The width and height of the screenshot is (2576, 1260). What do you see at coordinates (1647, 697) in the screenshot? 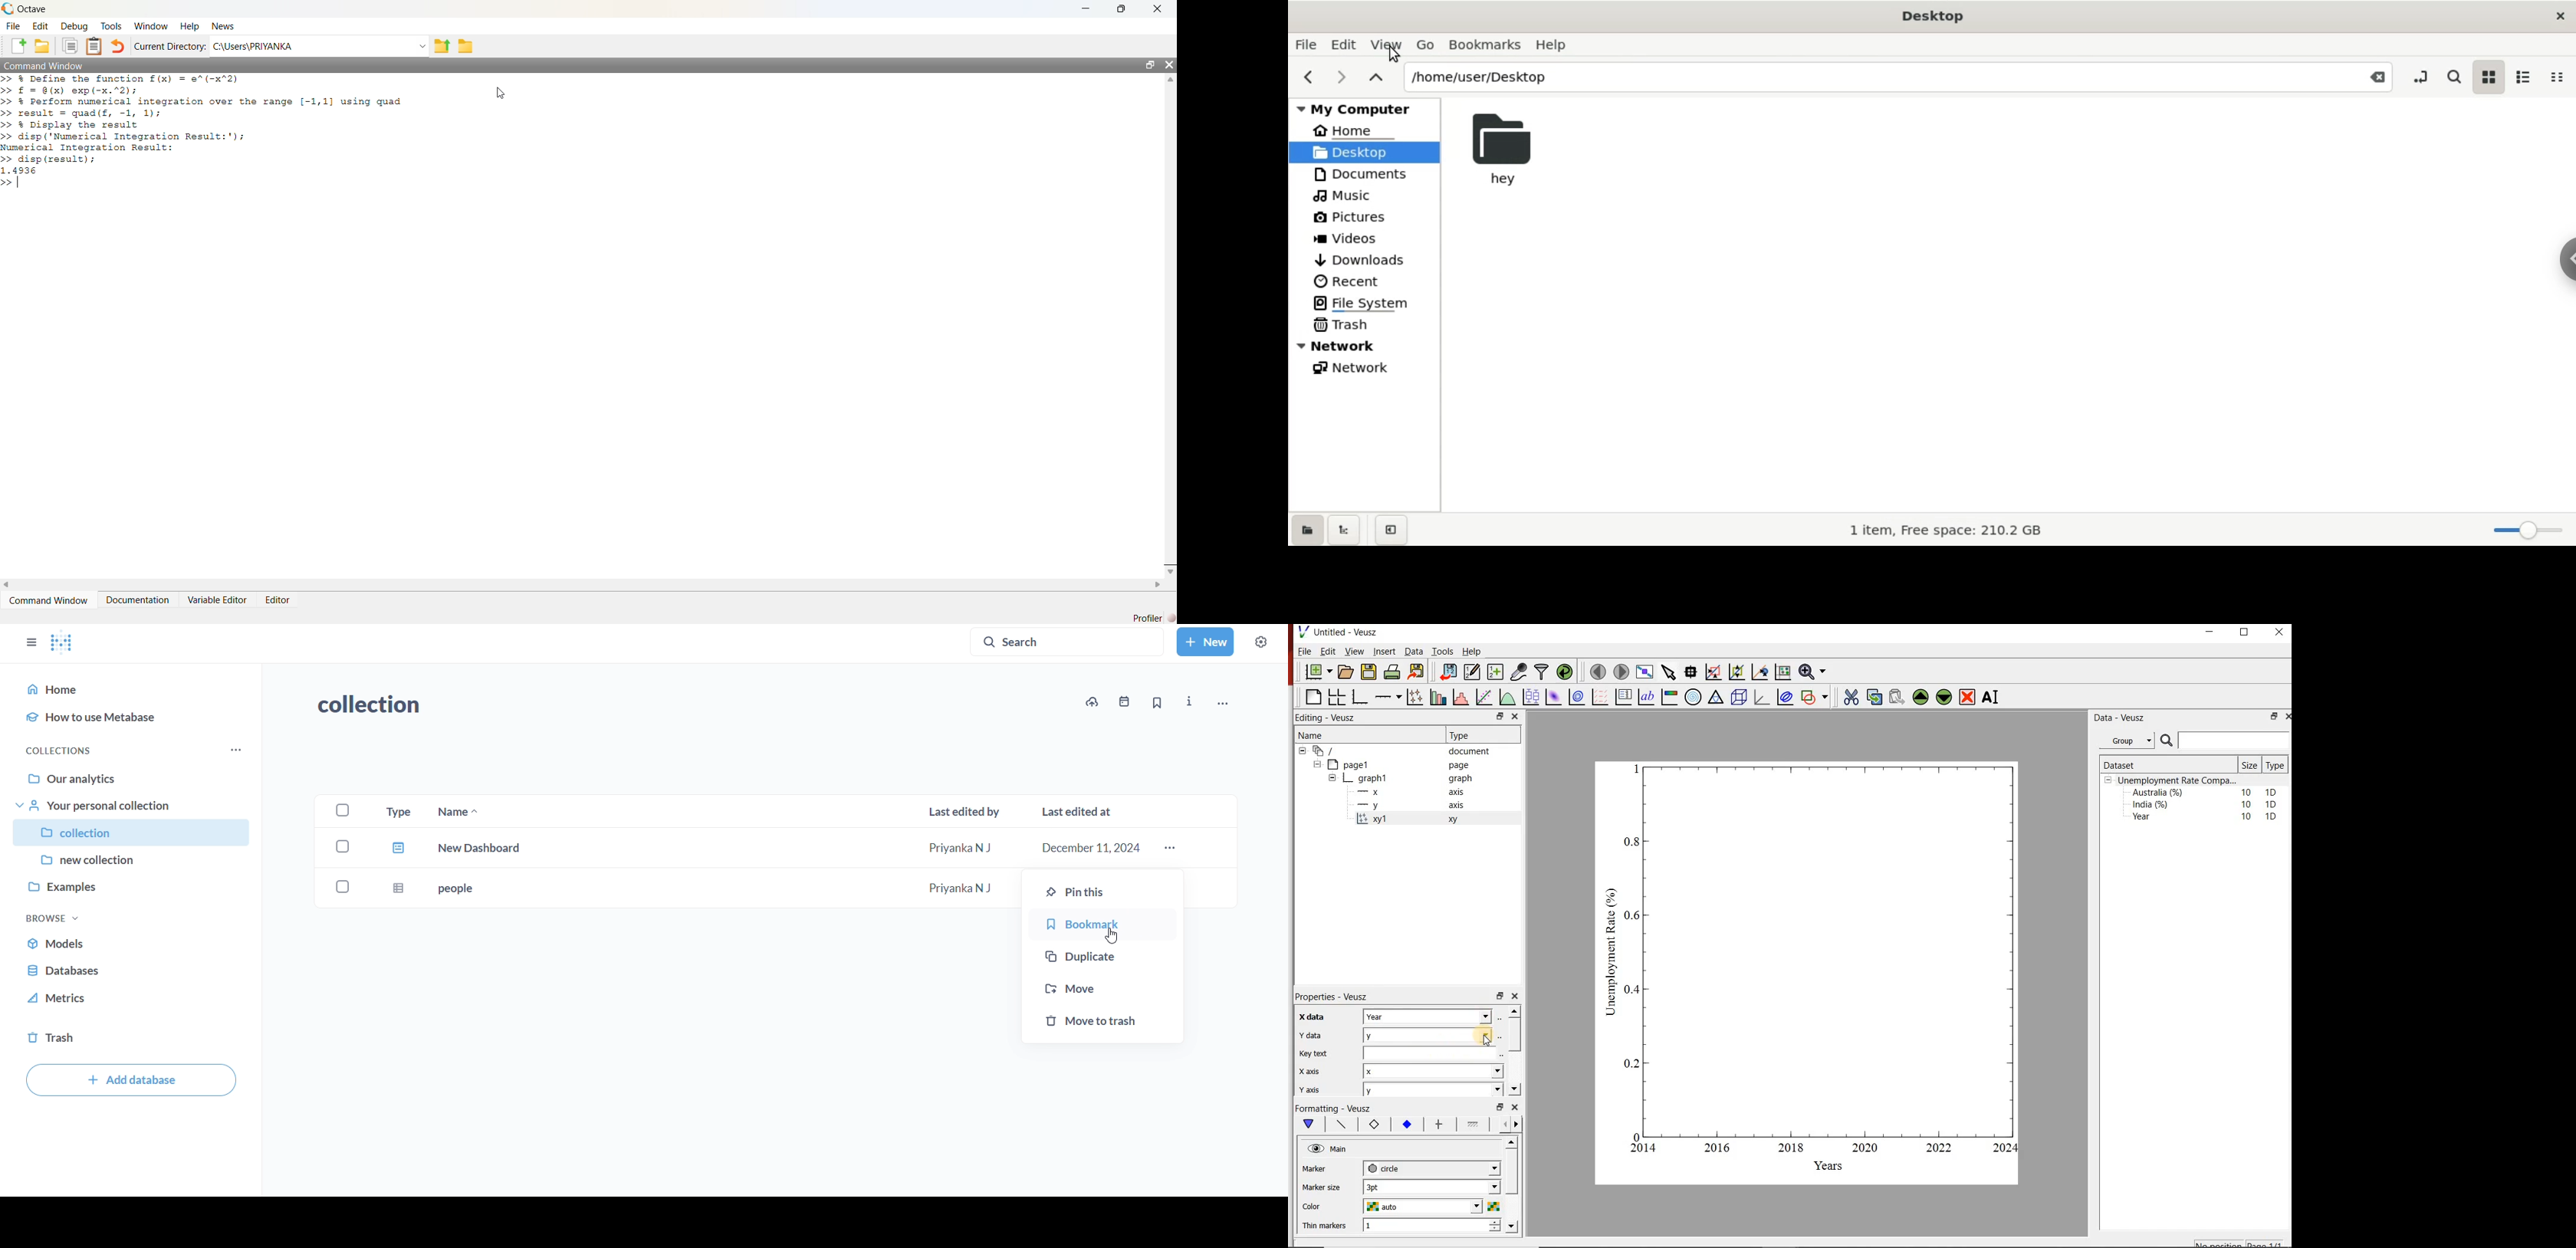
I see `text label` at bounding box center [1647, 697].